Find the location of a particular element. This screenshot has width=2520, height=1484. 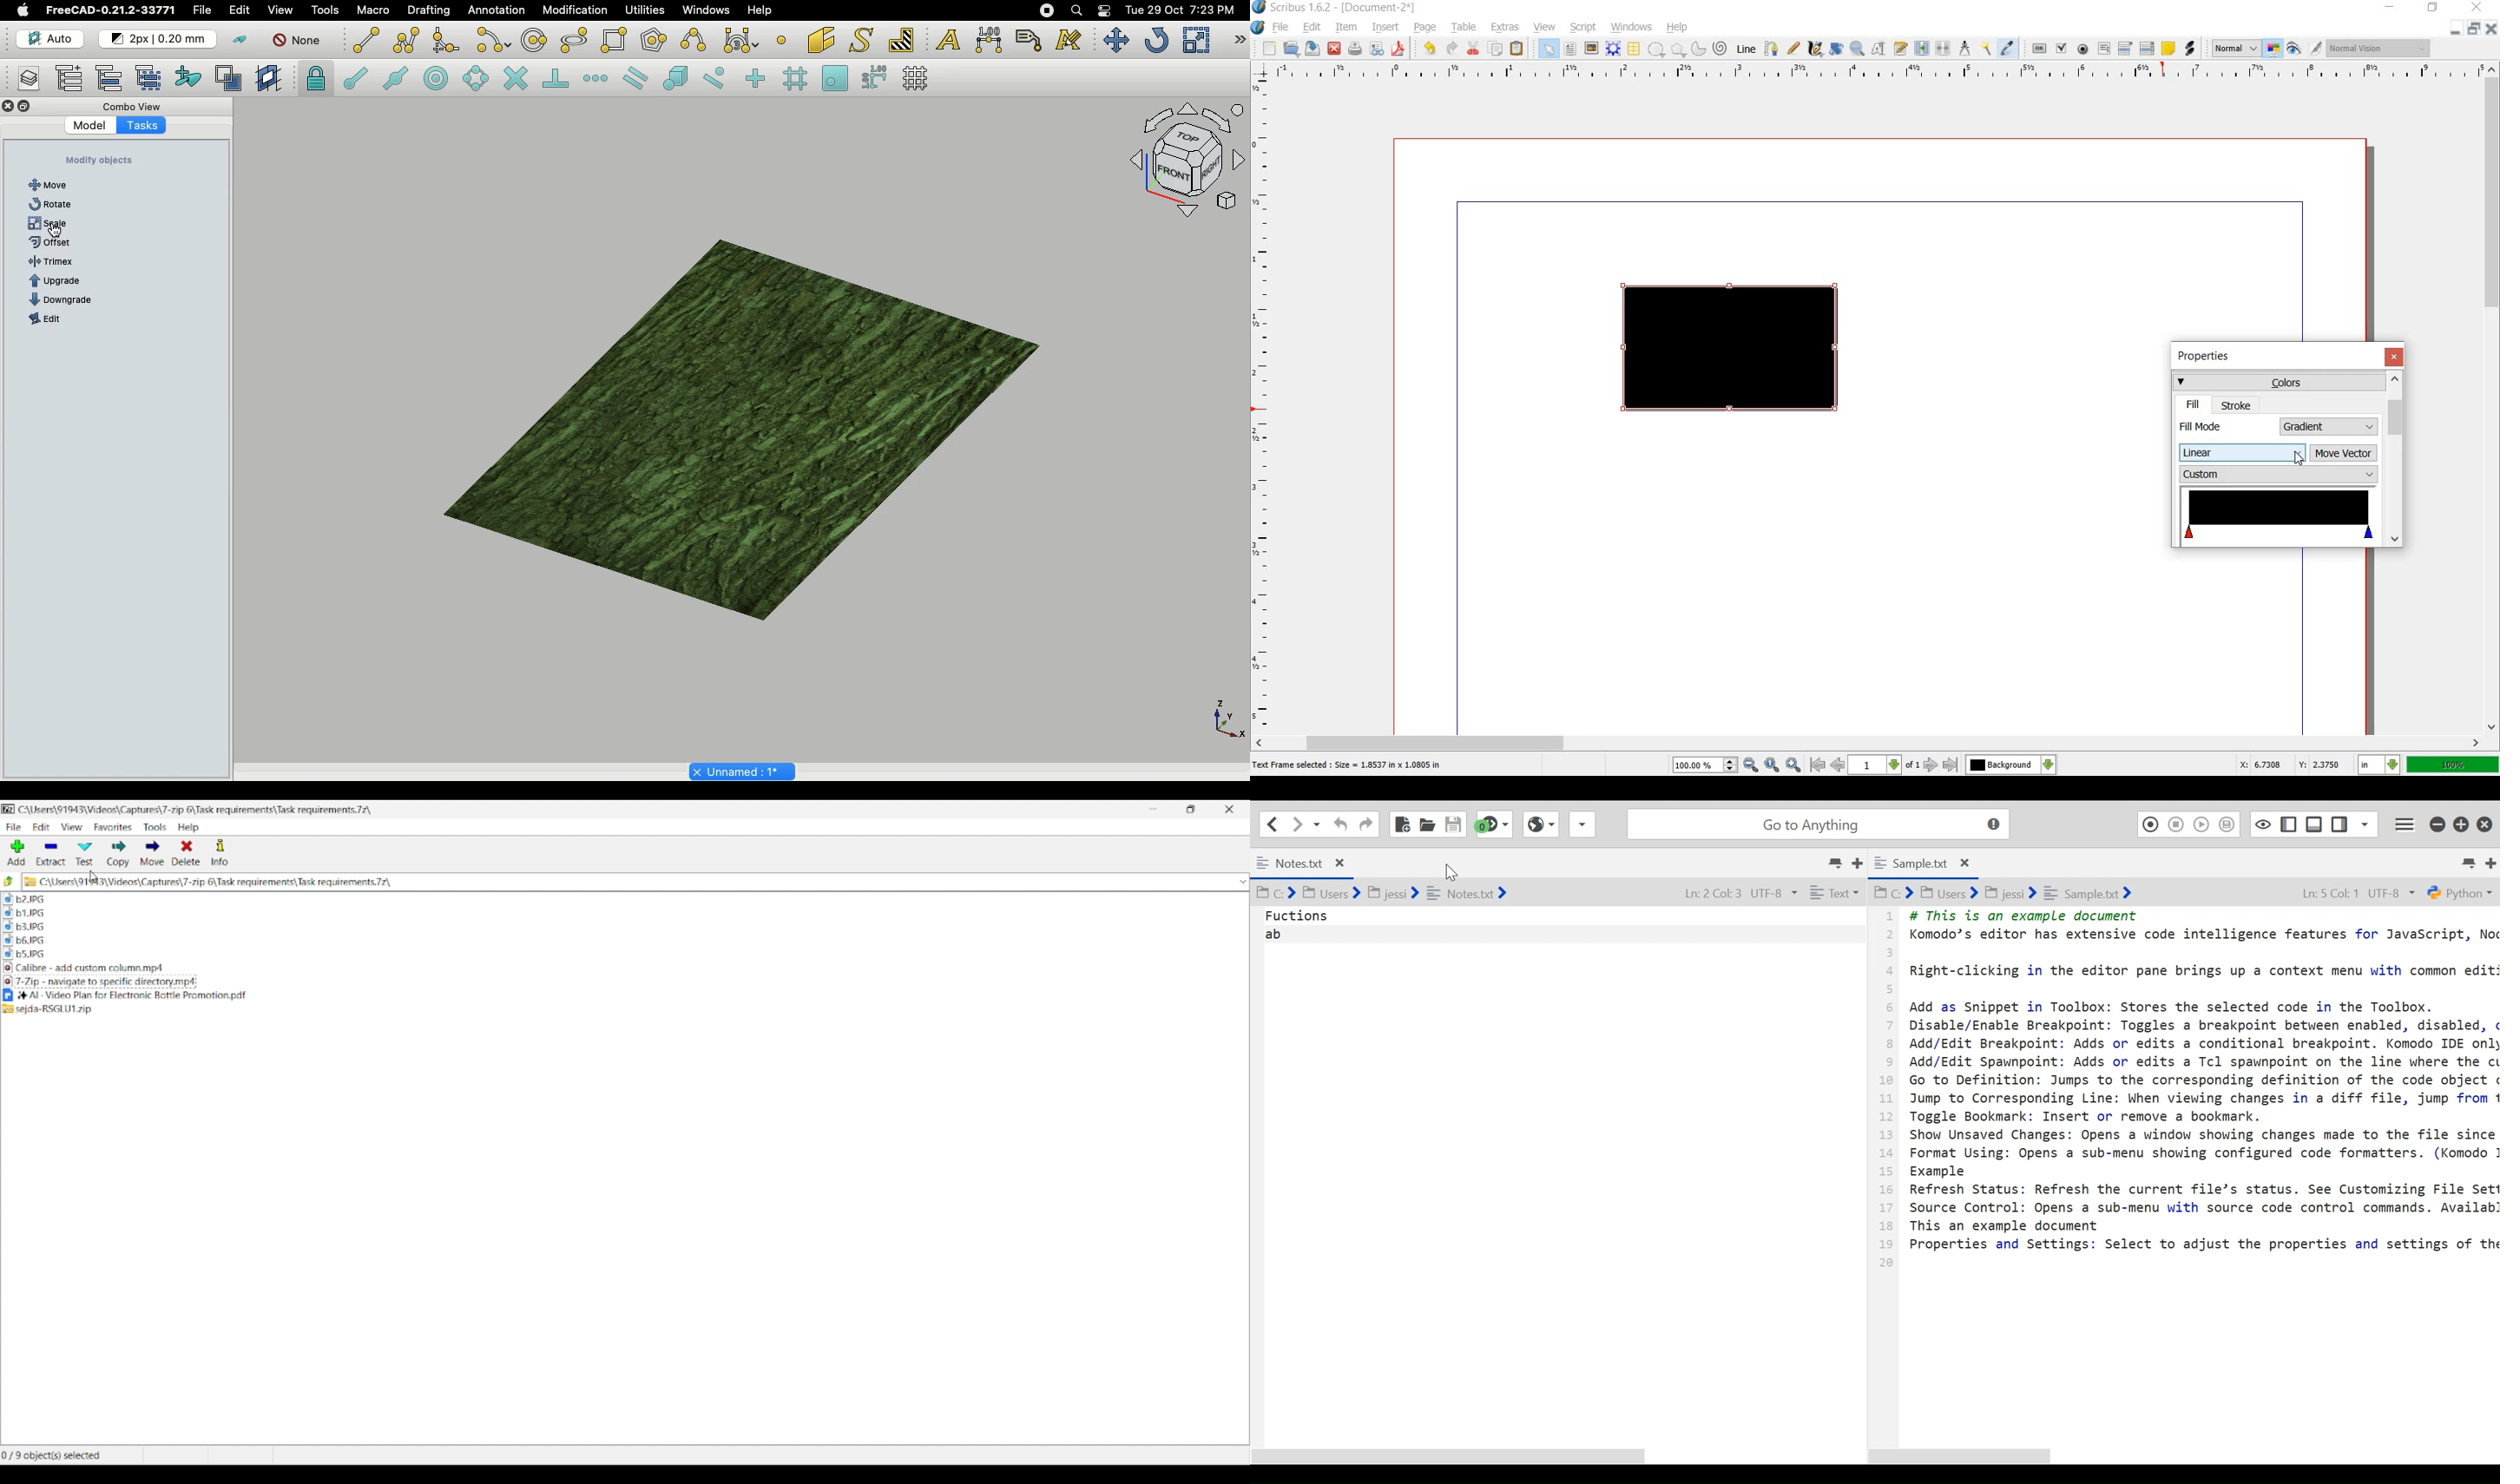

normal is located at coordinates (2236, 49).